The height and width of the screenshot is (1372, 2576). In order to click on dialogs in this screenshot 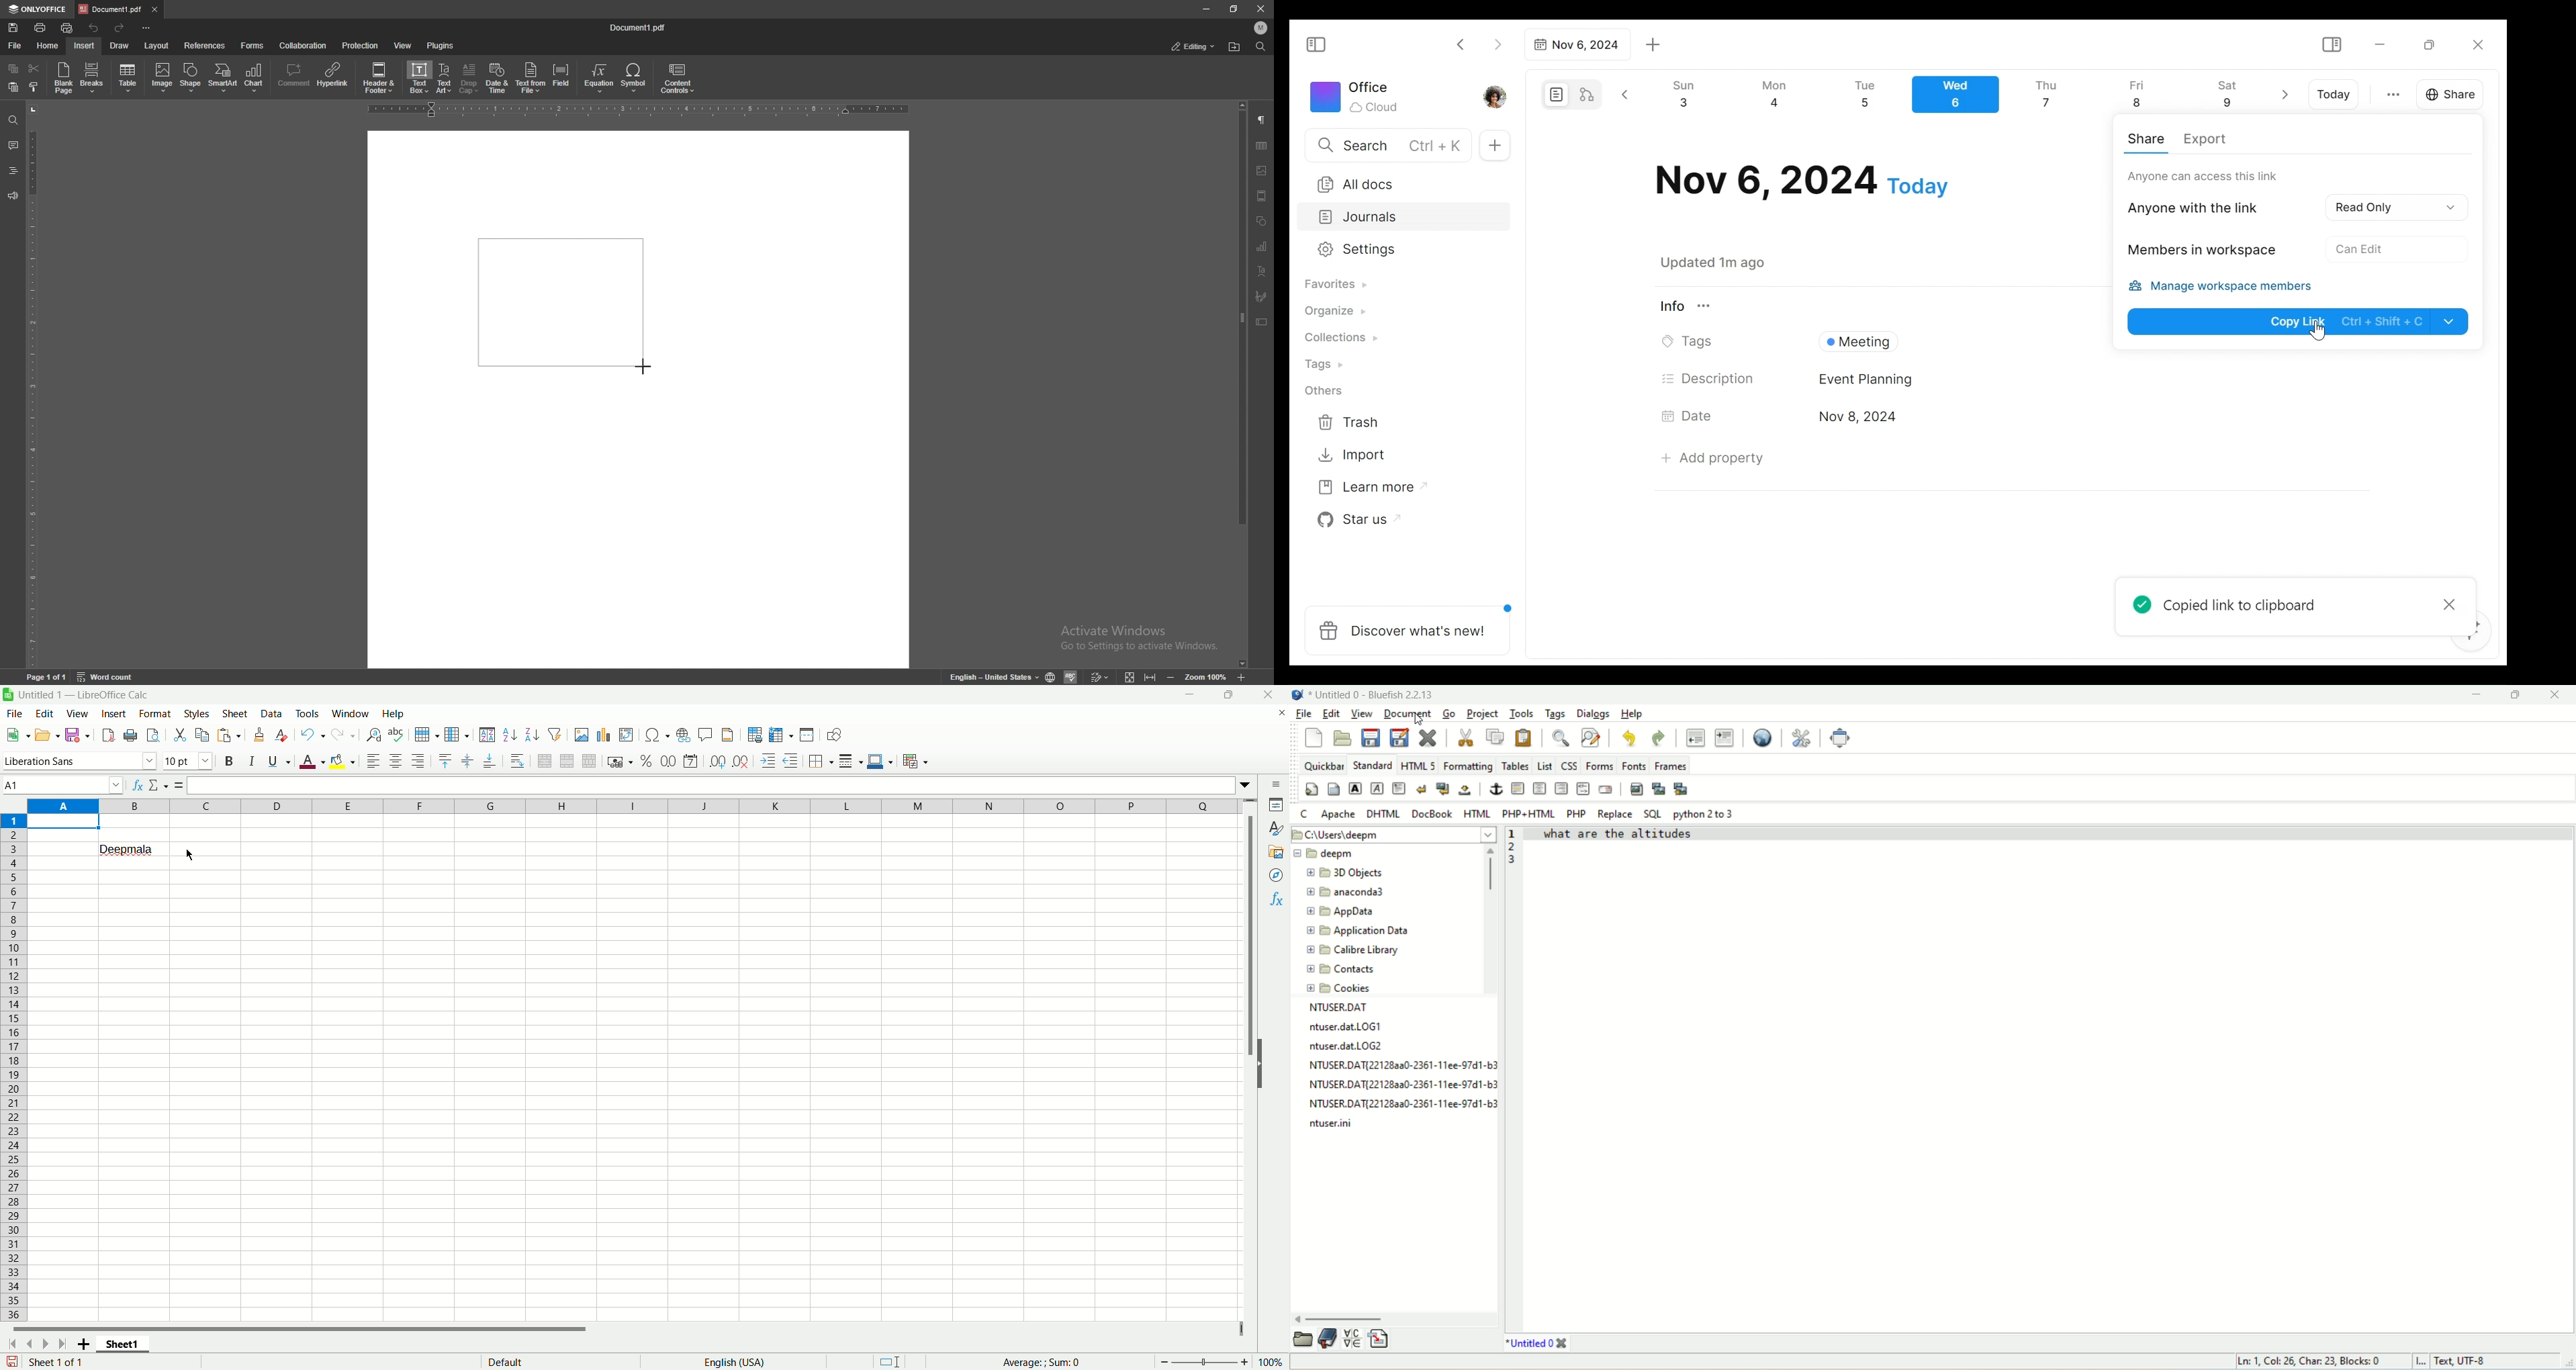, I will do `click(1594, 715)`.